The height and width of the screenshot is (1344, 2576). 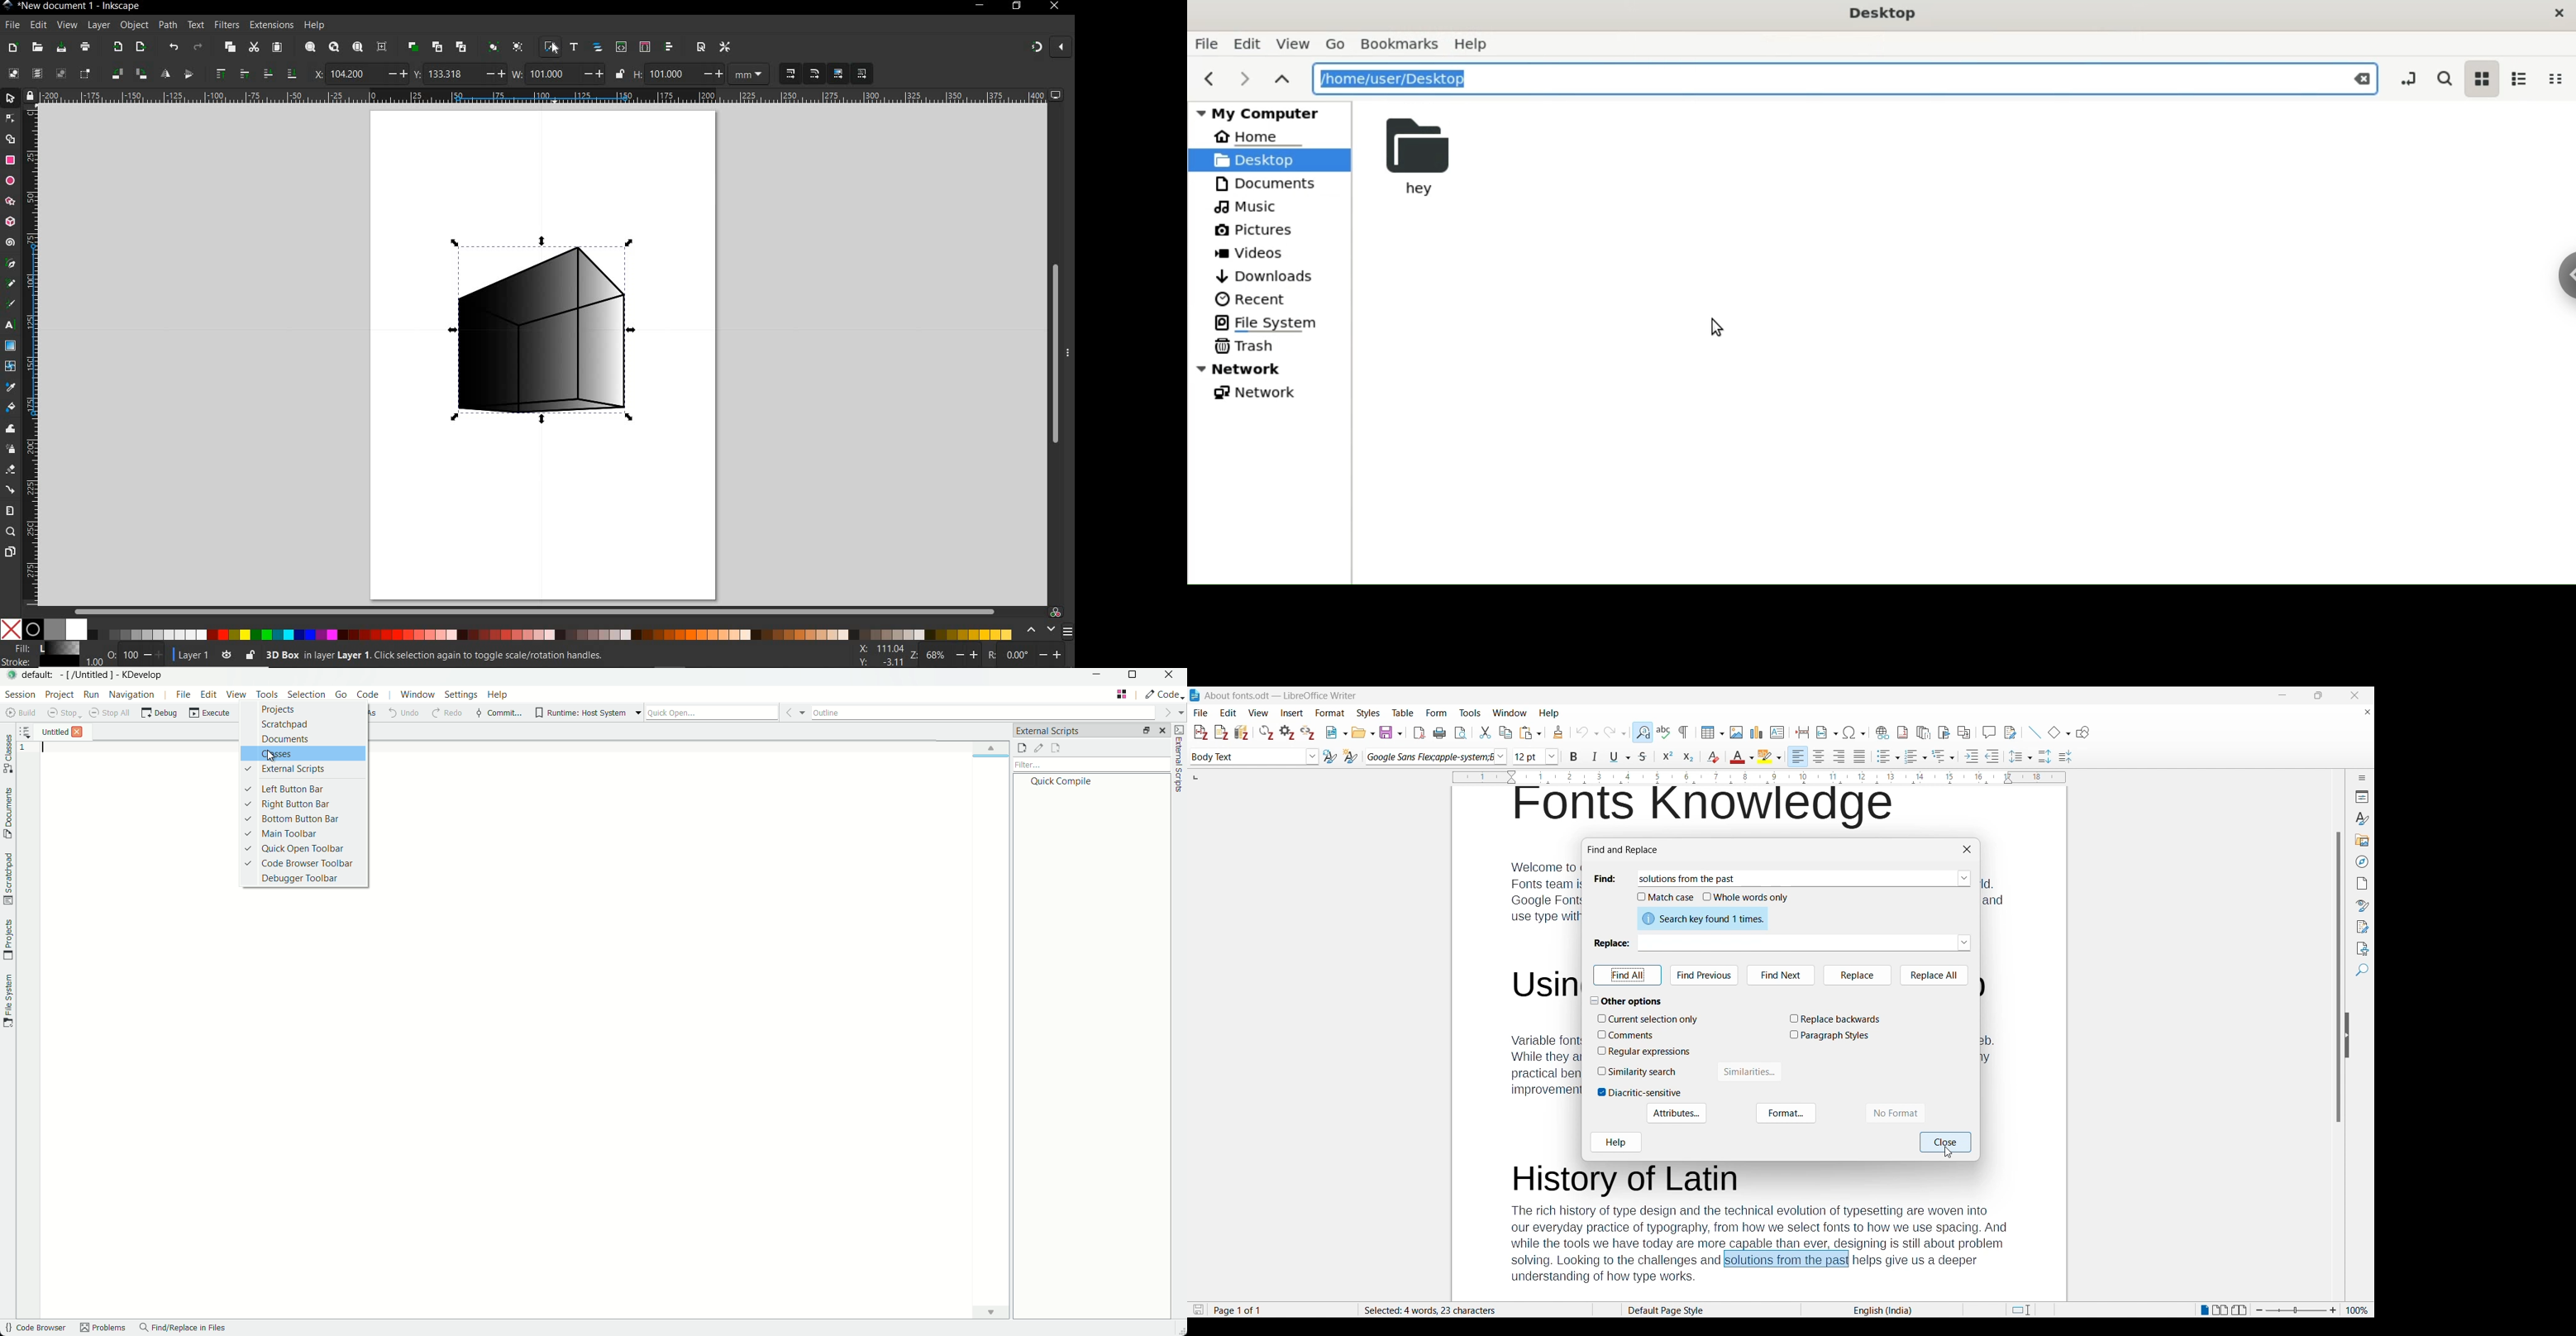 I want to click on 1.00, so click(x=93, y=663).